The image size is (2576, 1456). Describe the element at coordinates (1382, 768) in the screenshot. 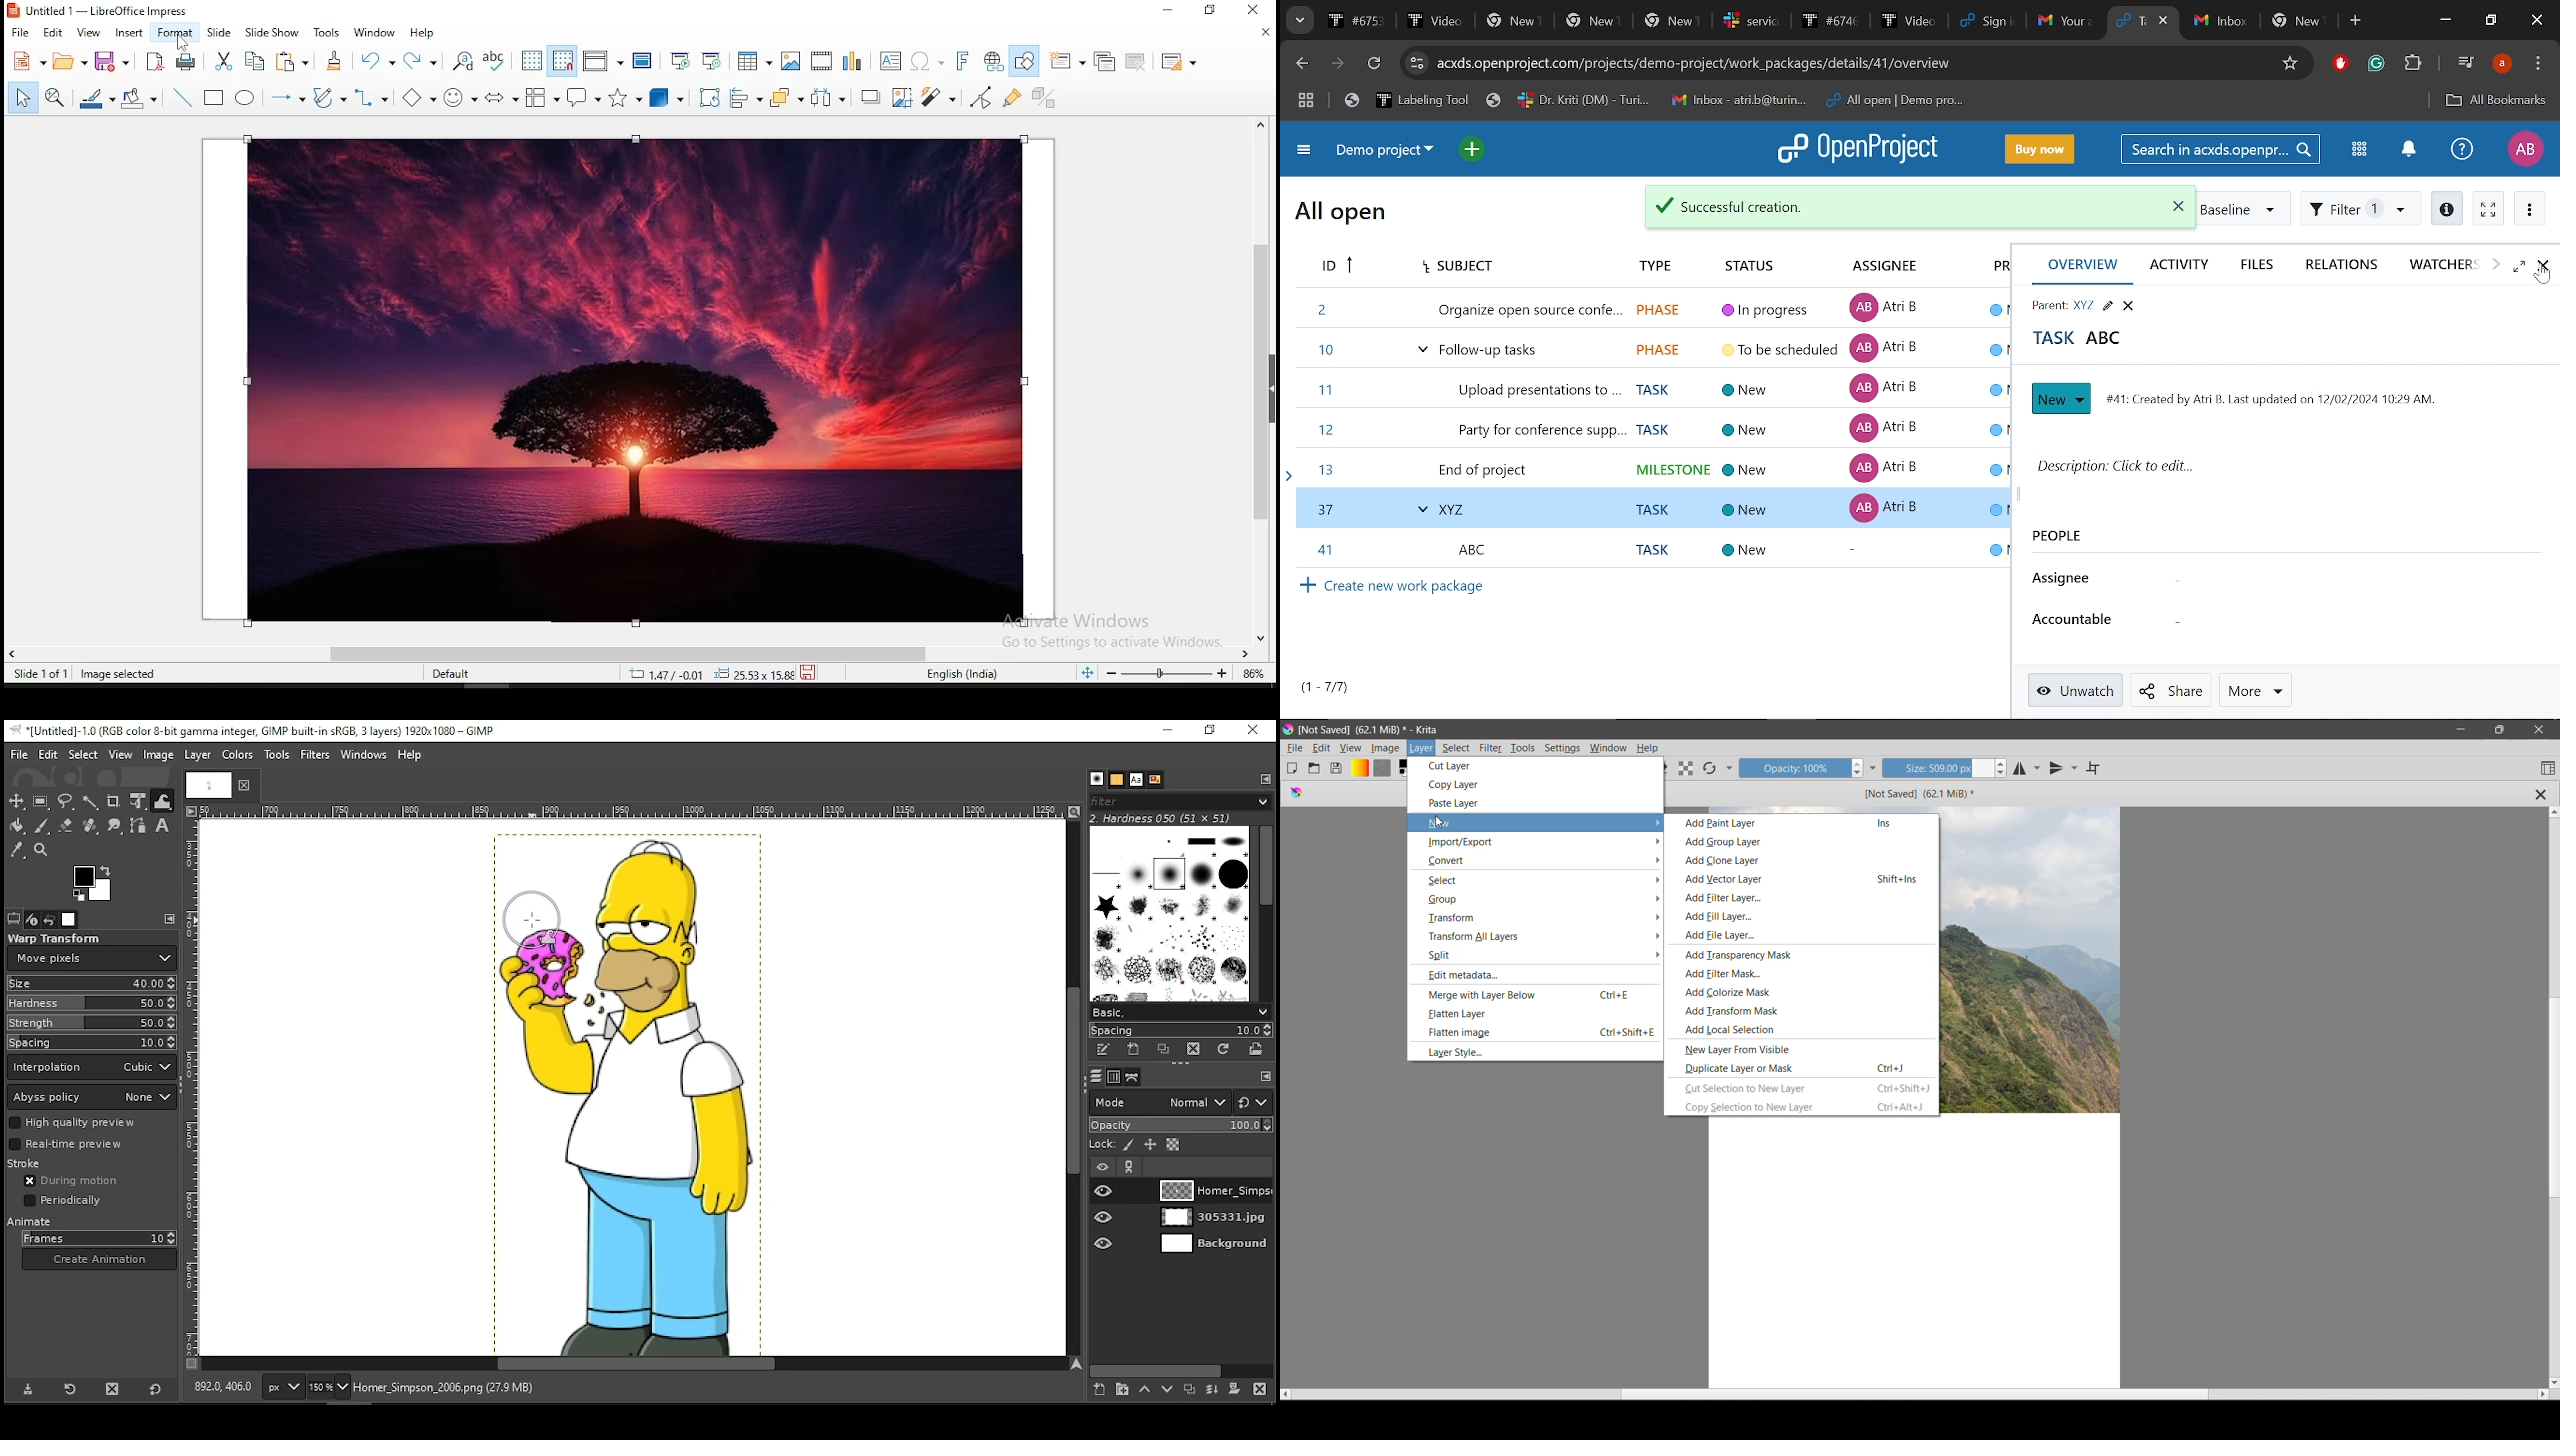

I see `Fill Patterns` at that location.